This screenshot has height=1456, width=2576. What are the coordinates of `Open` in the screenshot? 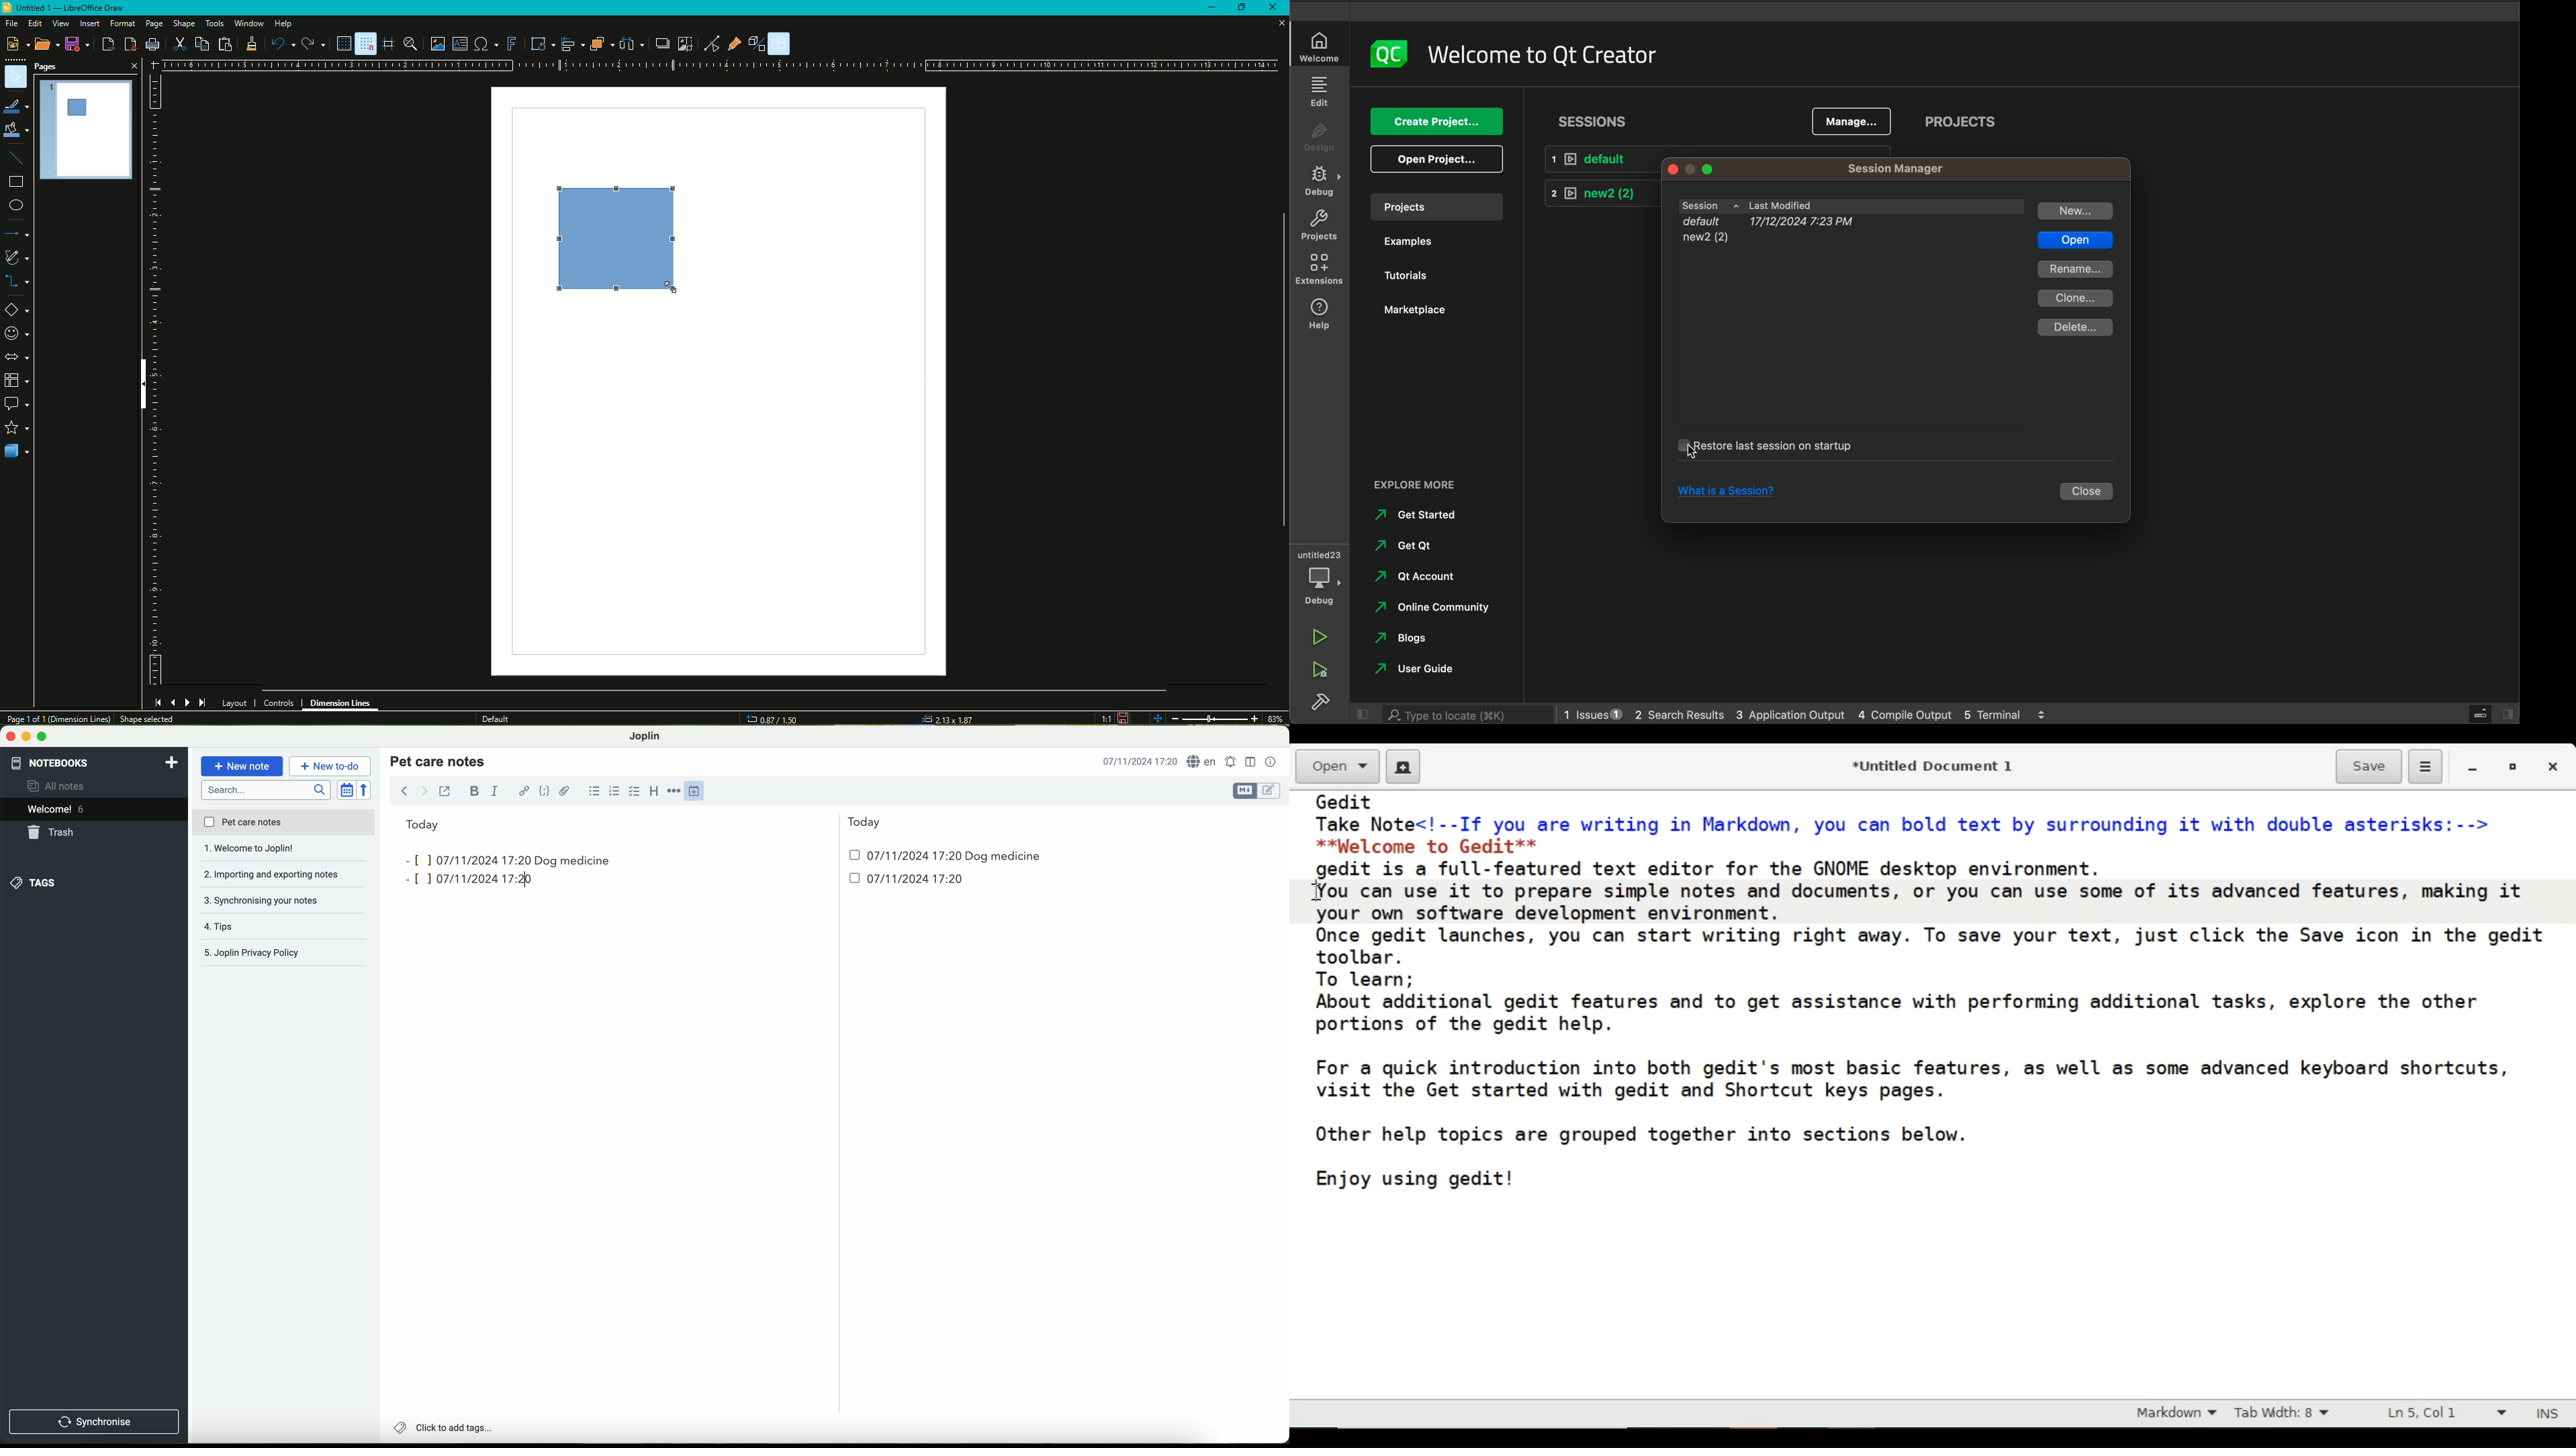 It's located at (42, 45).